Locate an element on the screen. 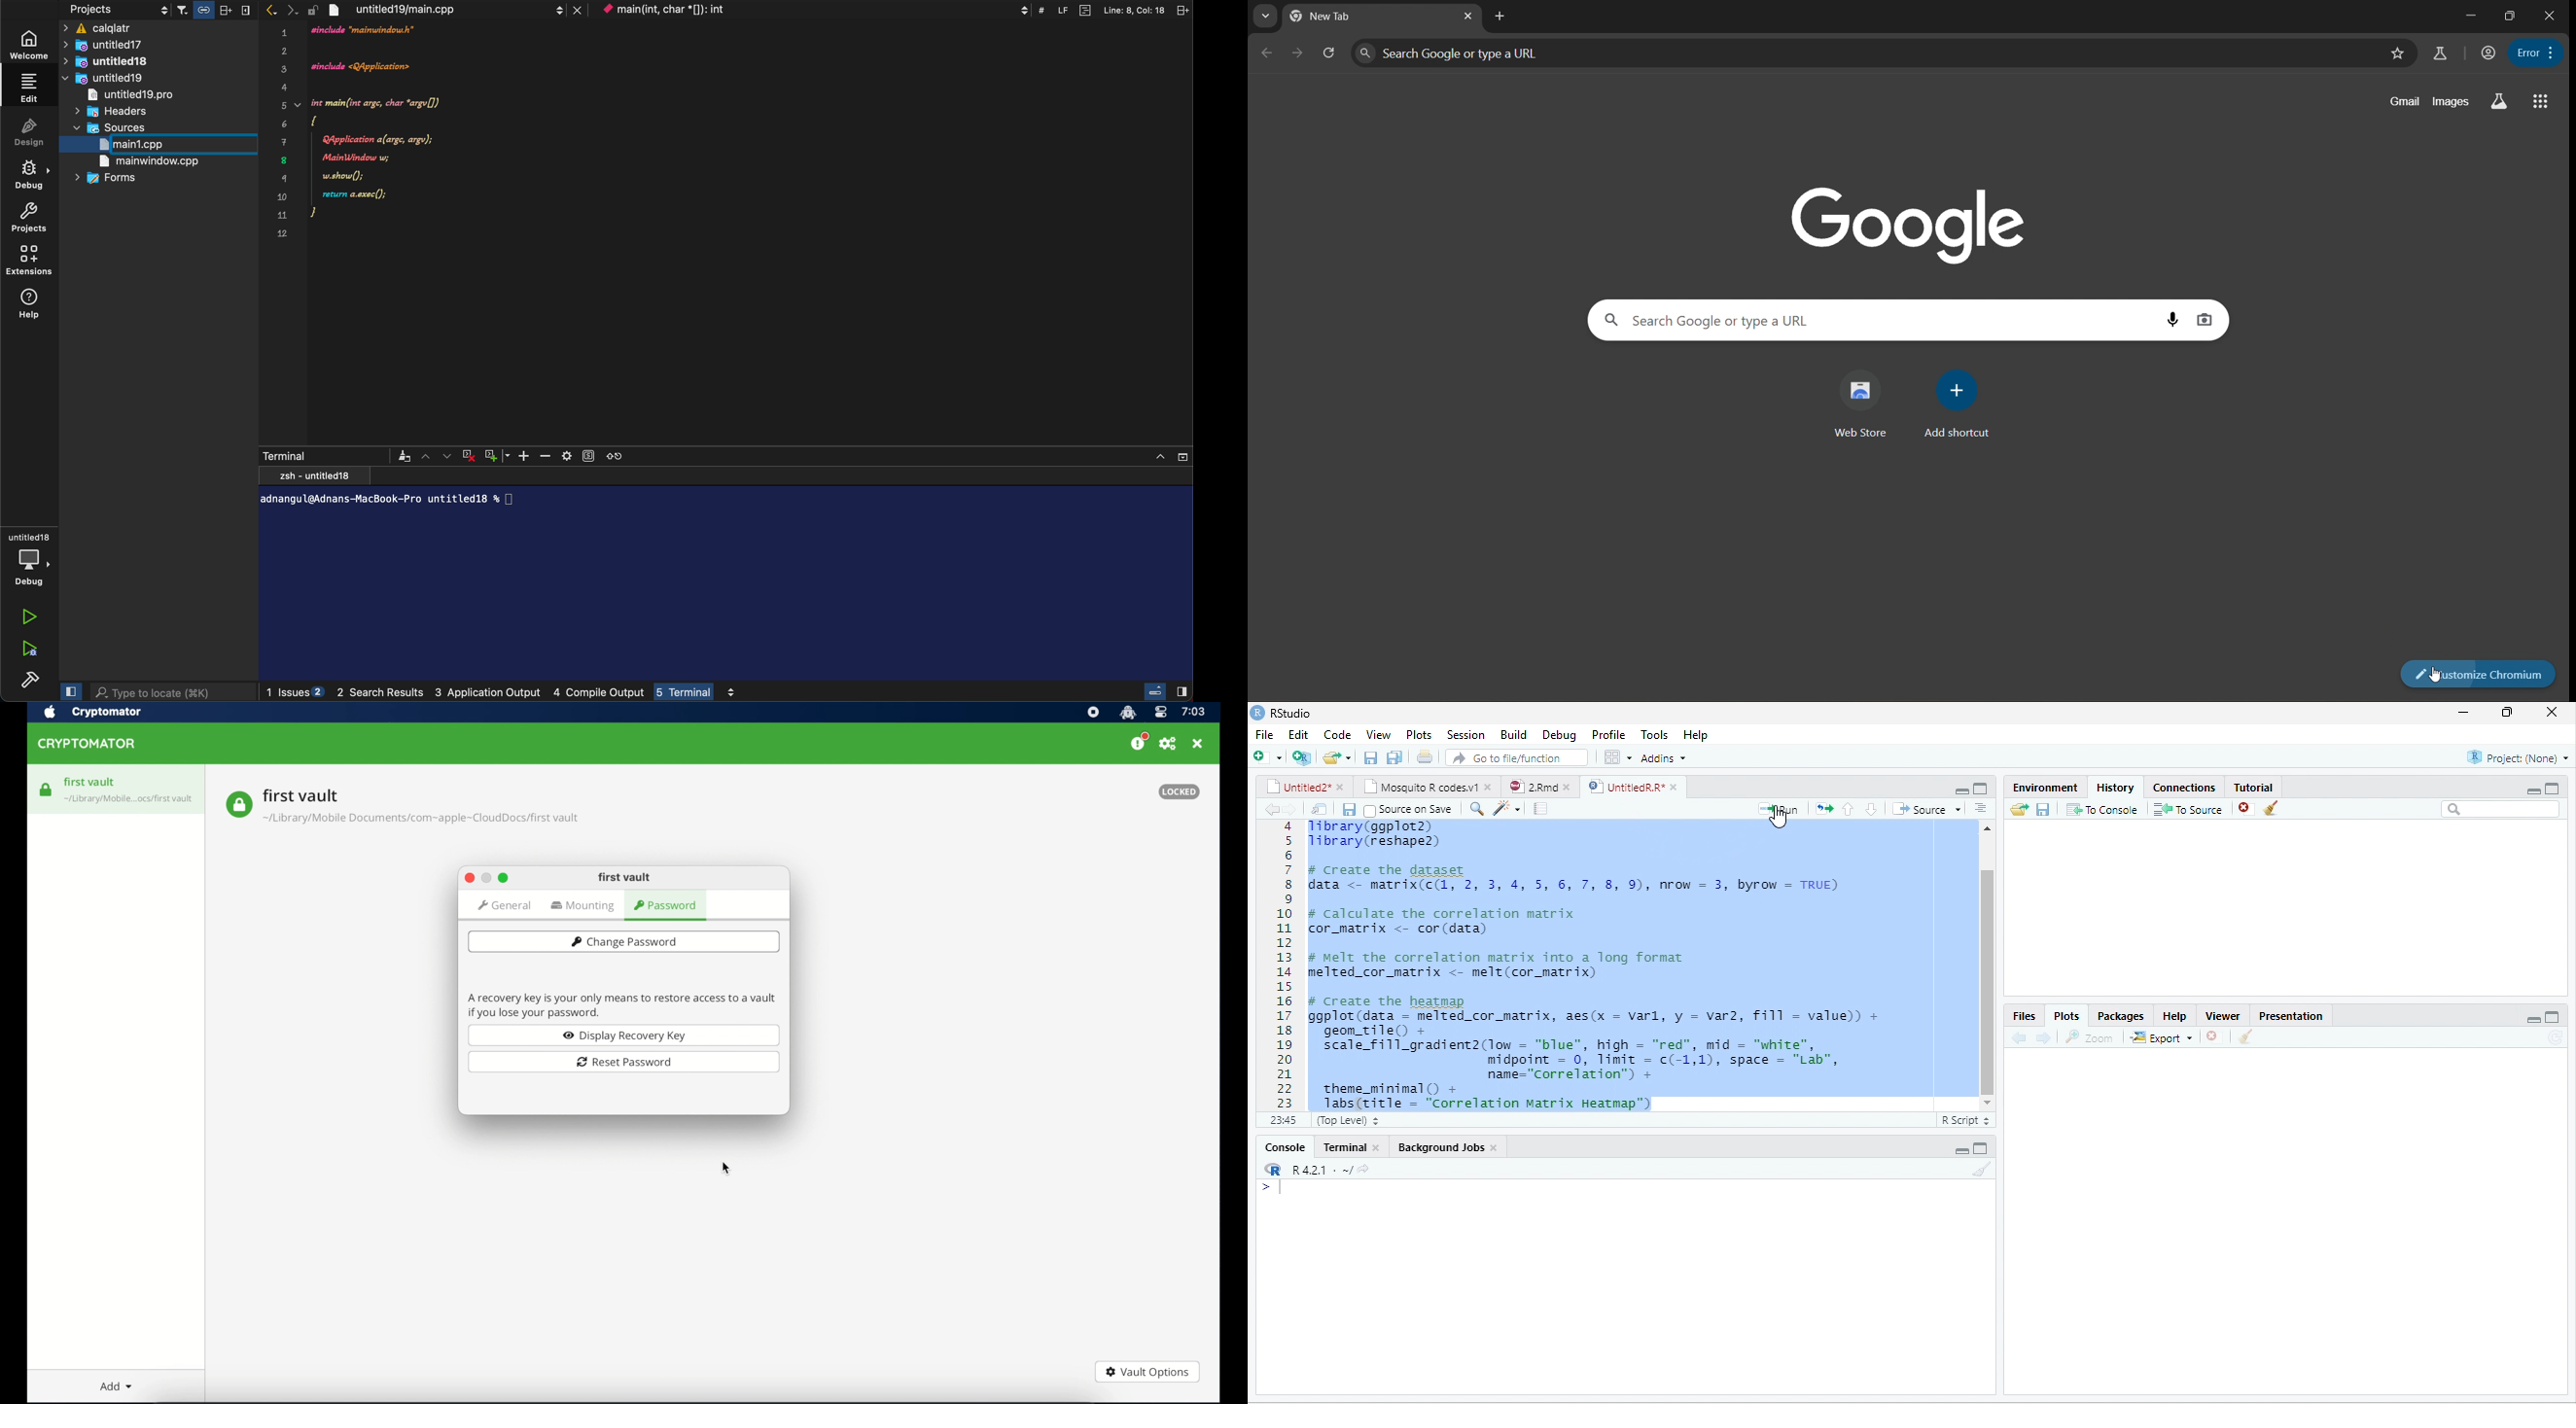 Image resolution: width=2576 pixels, height=1428 pixels. Up is located at coordinates (427, 456).